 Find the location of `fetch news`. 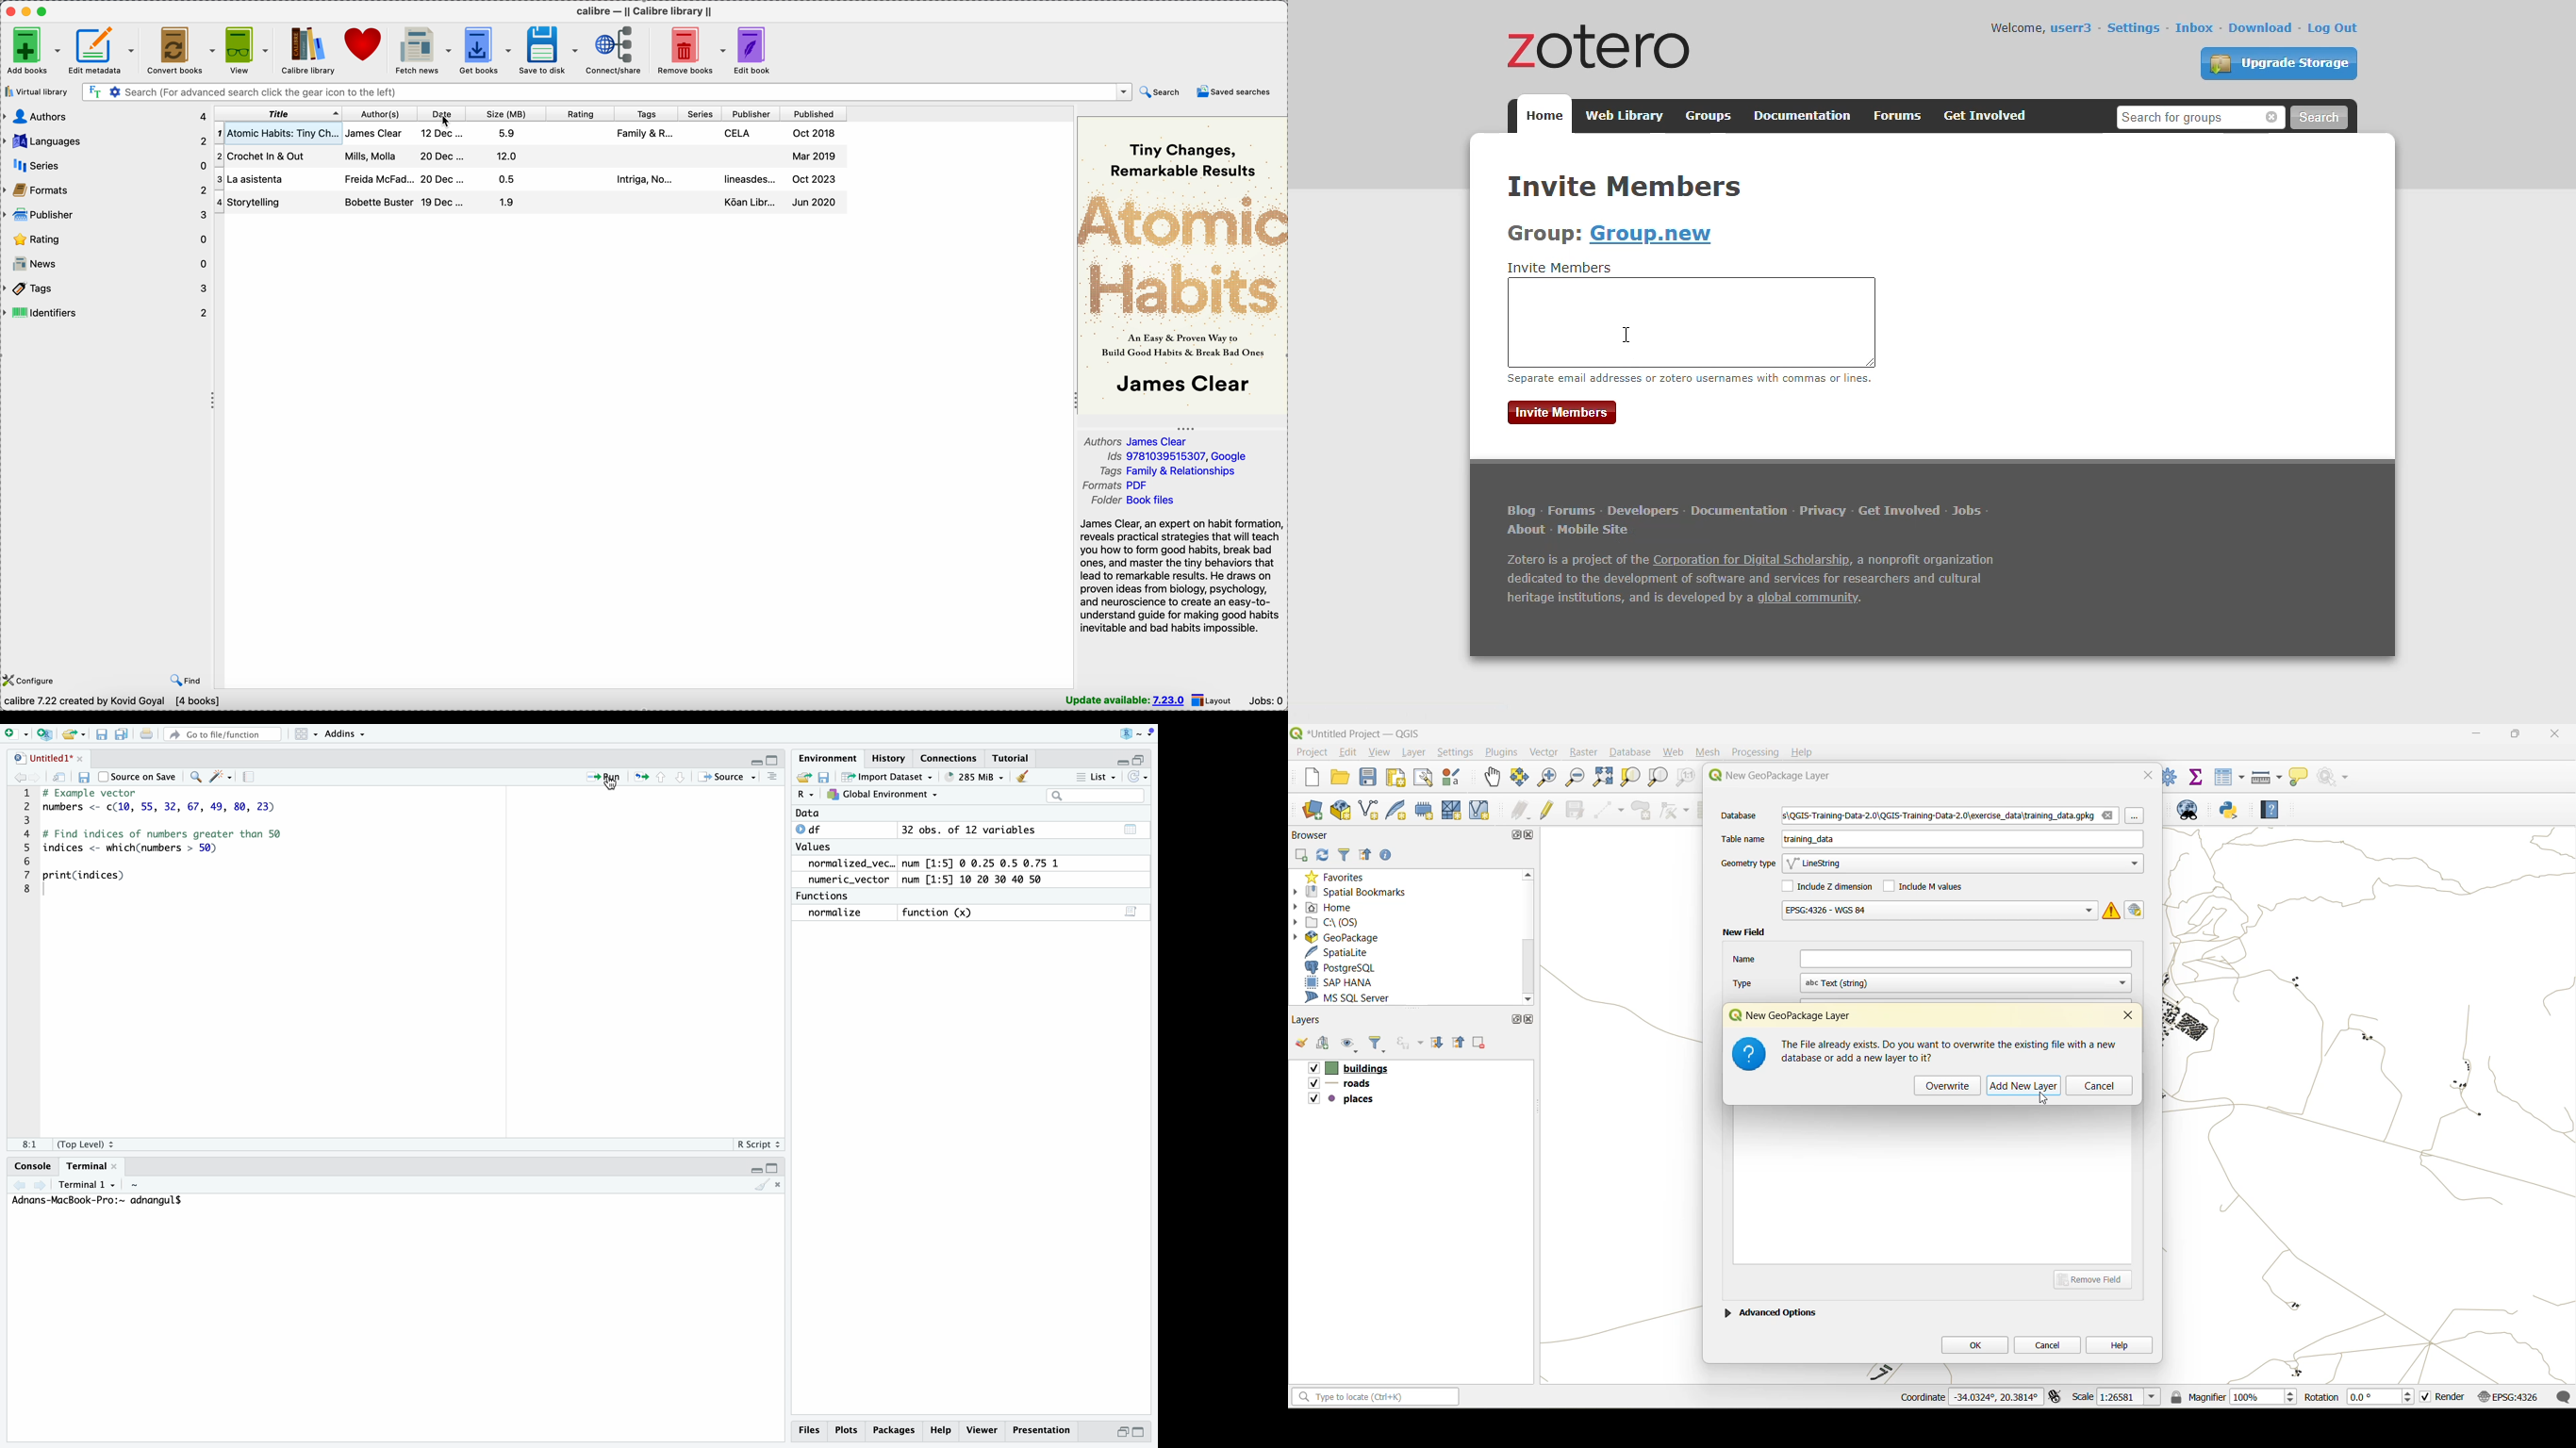

fetch news is located at coordinates (423, 50).